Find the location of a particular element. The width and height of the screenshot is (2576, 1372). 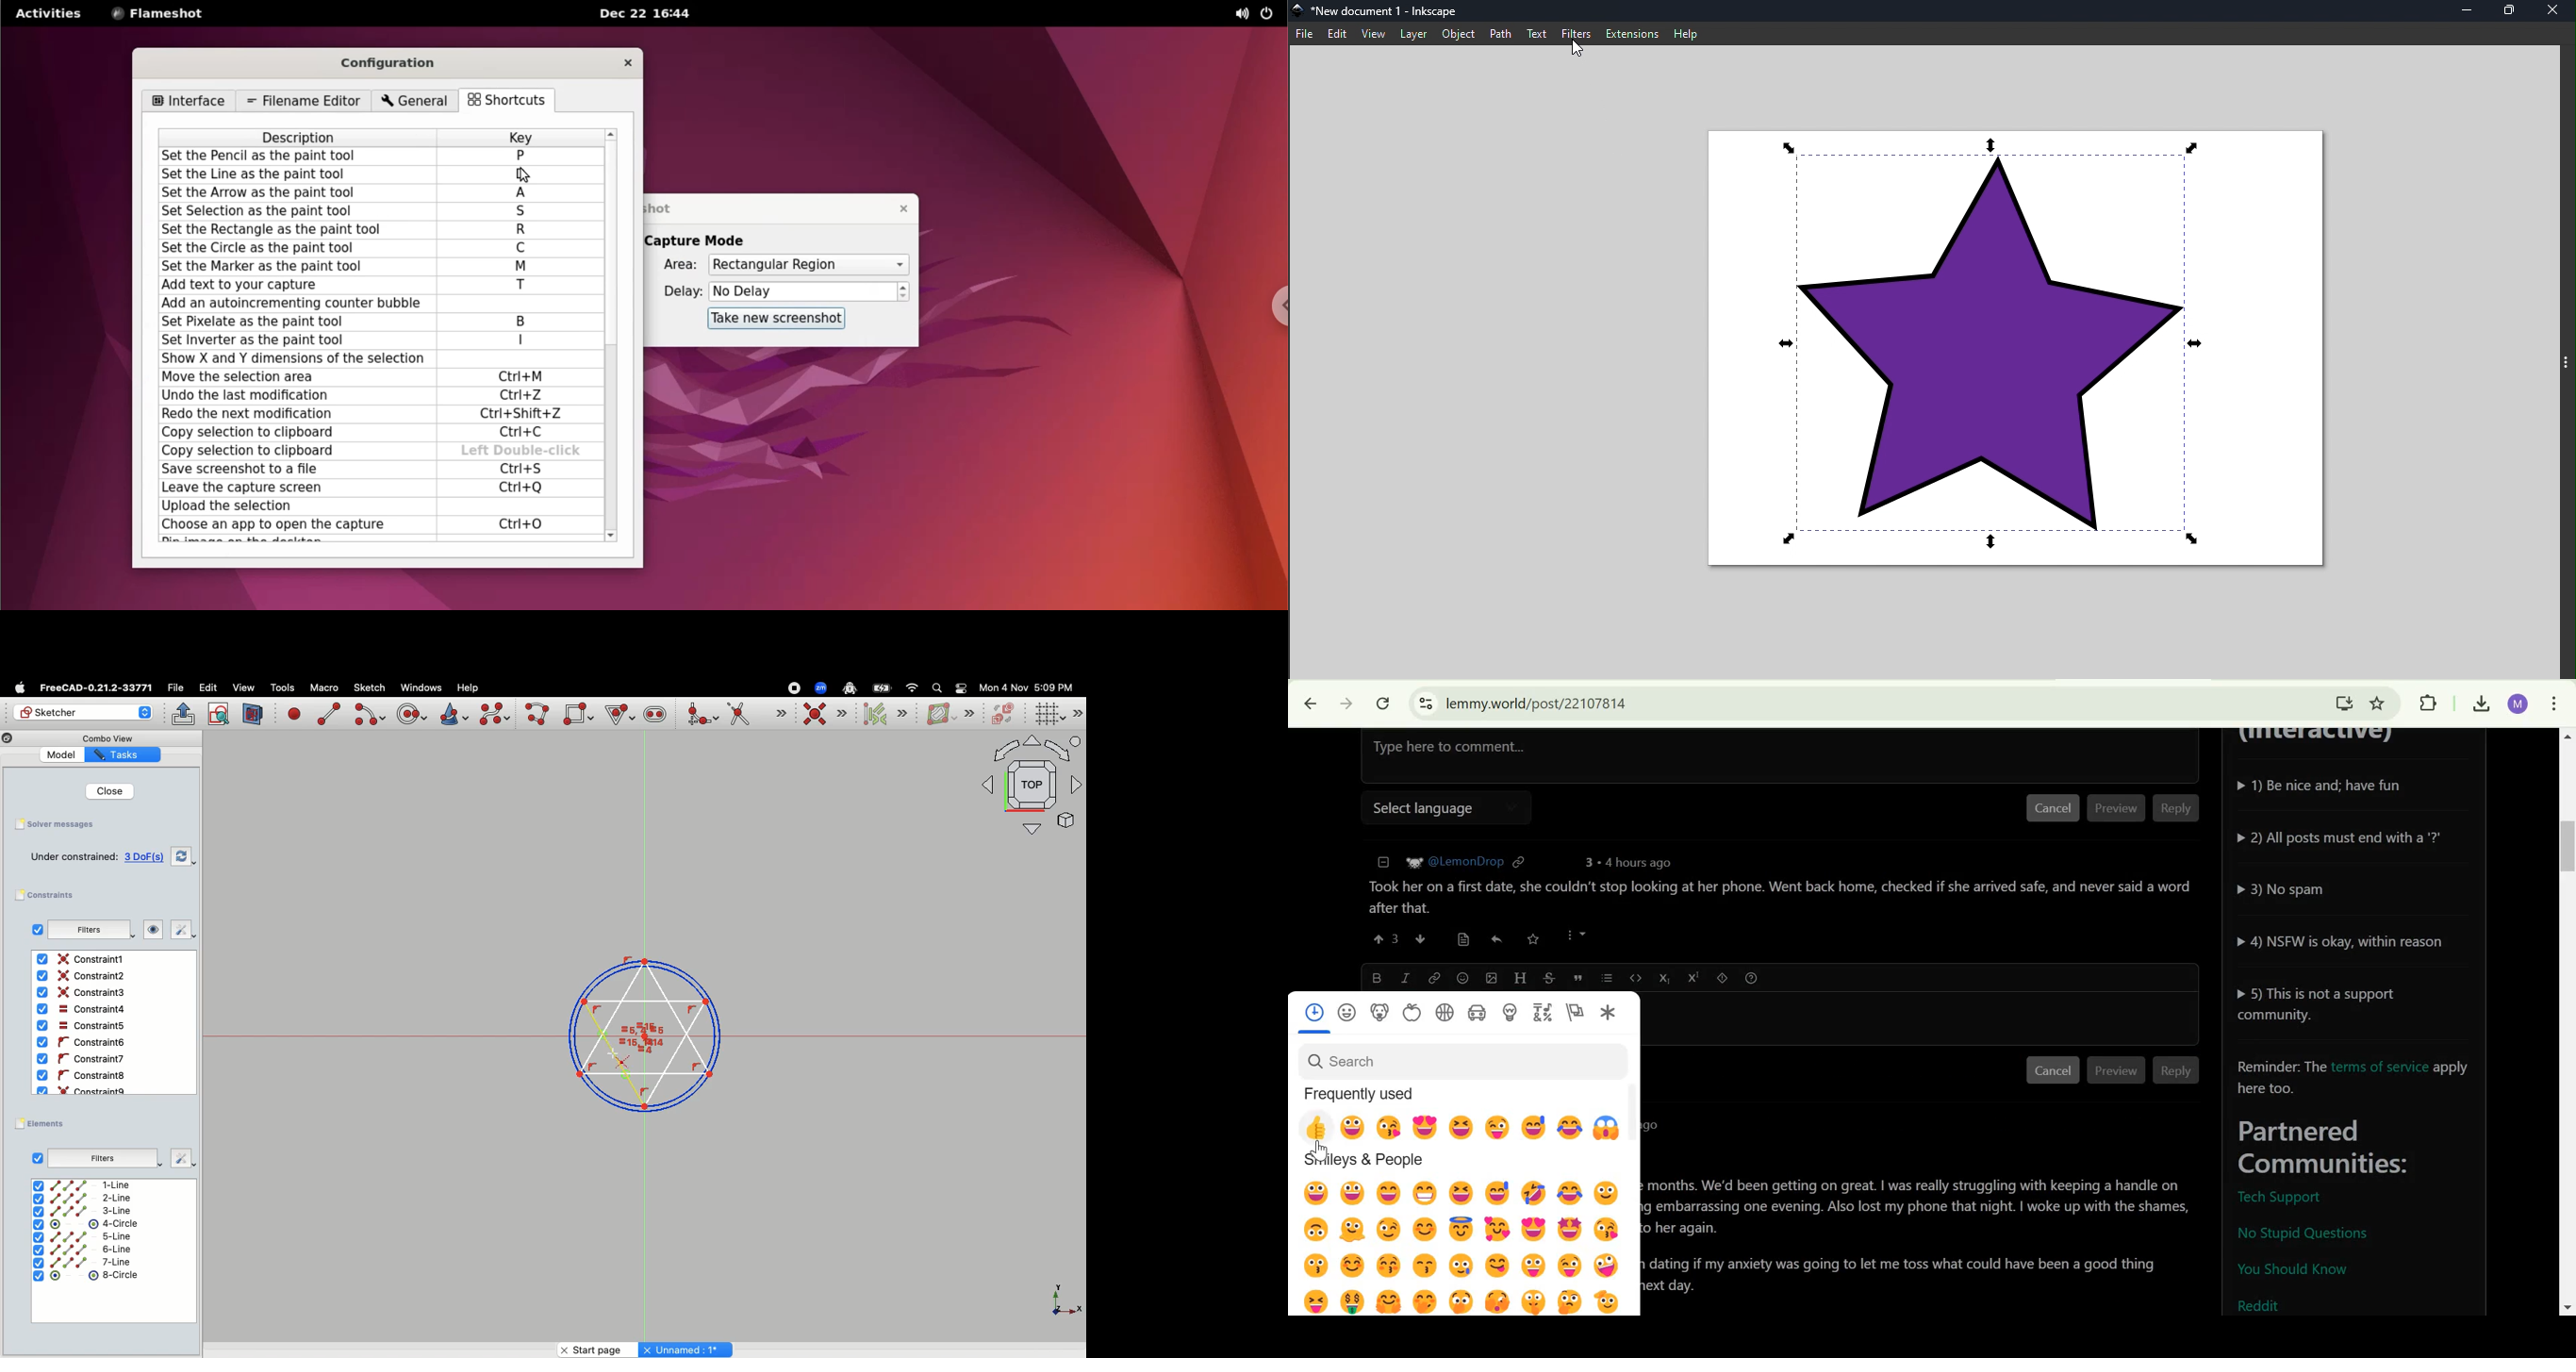

Unnamed : 1 is located at coordinates (685, 1347).